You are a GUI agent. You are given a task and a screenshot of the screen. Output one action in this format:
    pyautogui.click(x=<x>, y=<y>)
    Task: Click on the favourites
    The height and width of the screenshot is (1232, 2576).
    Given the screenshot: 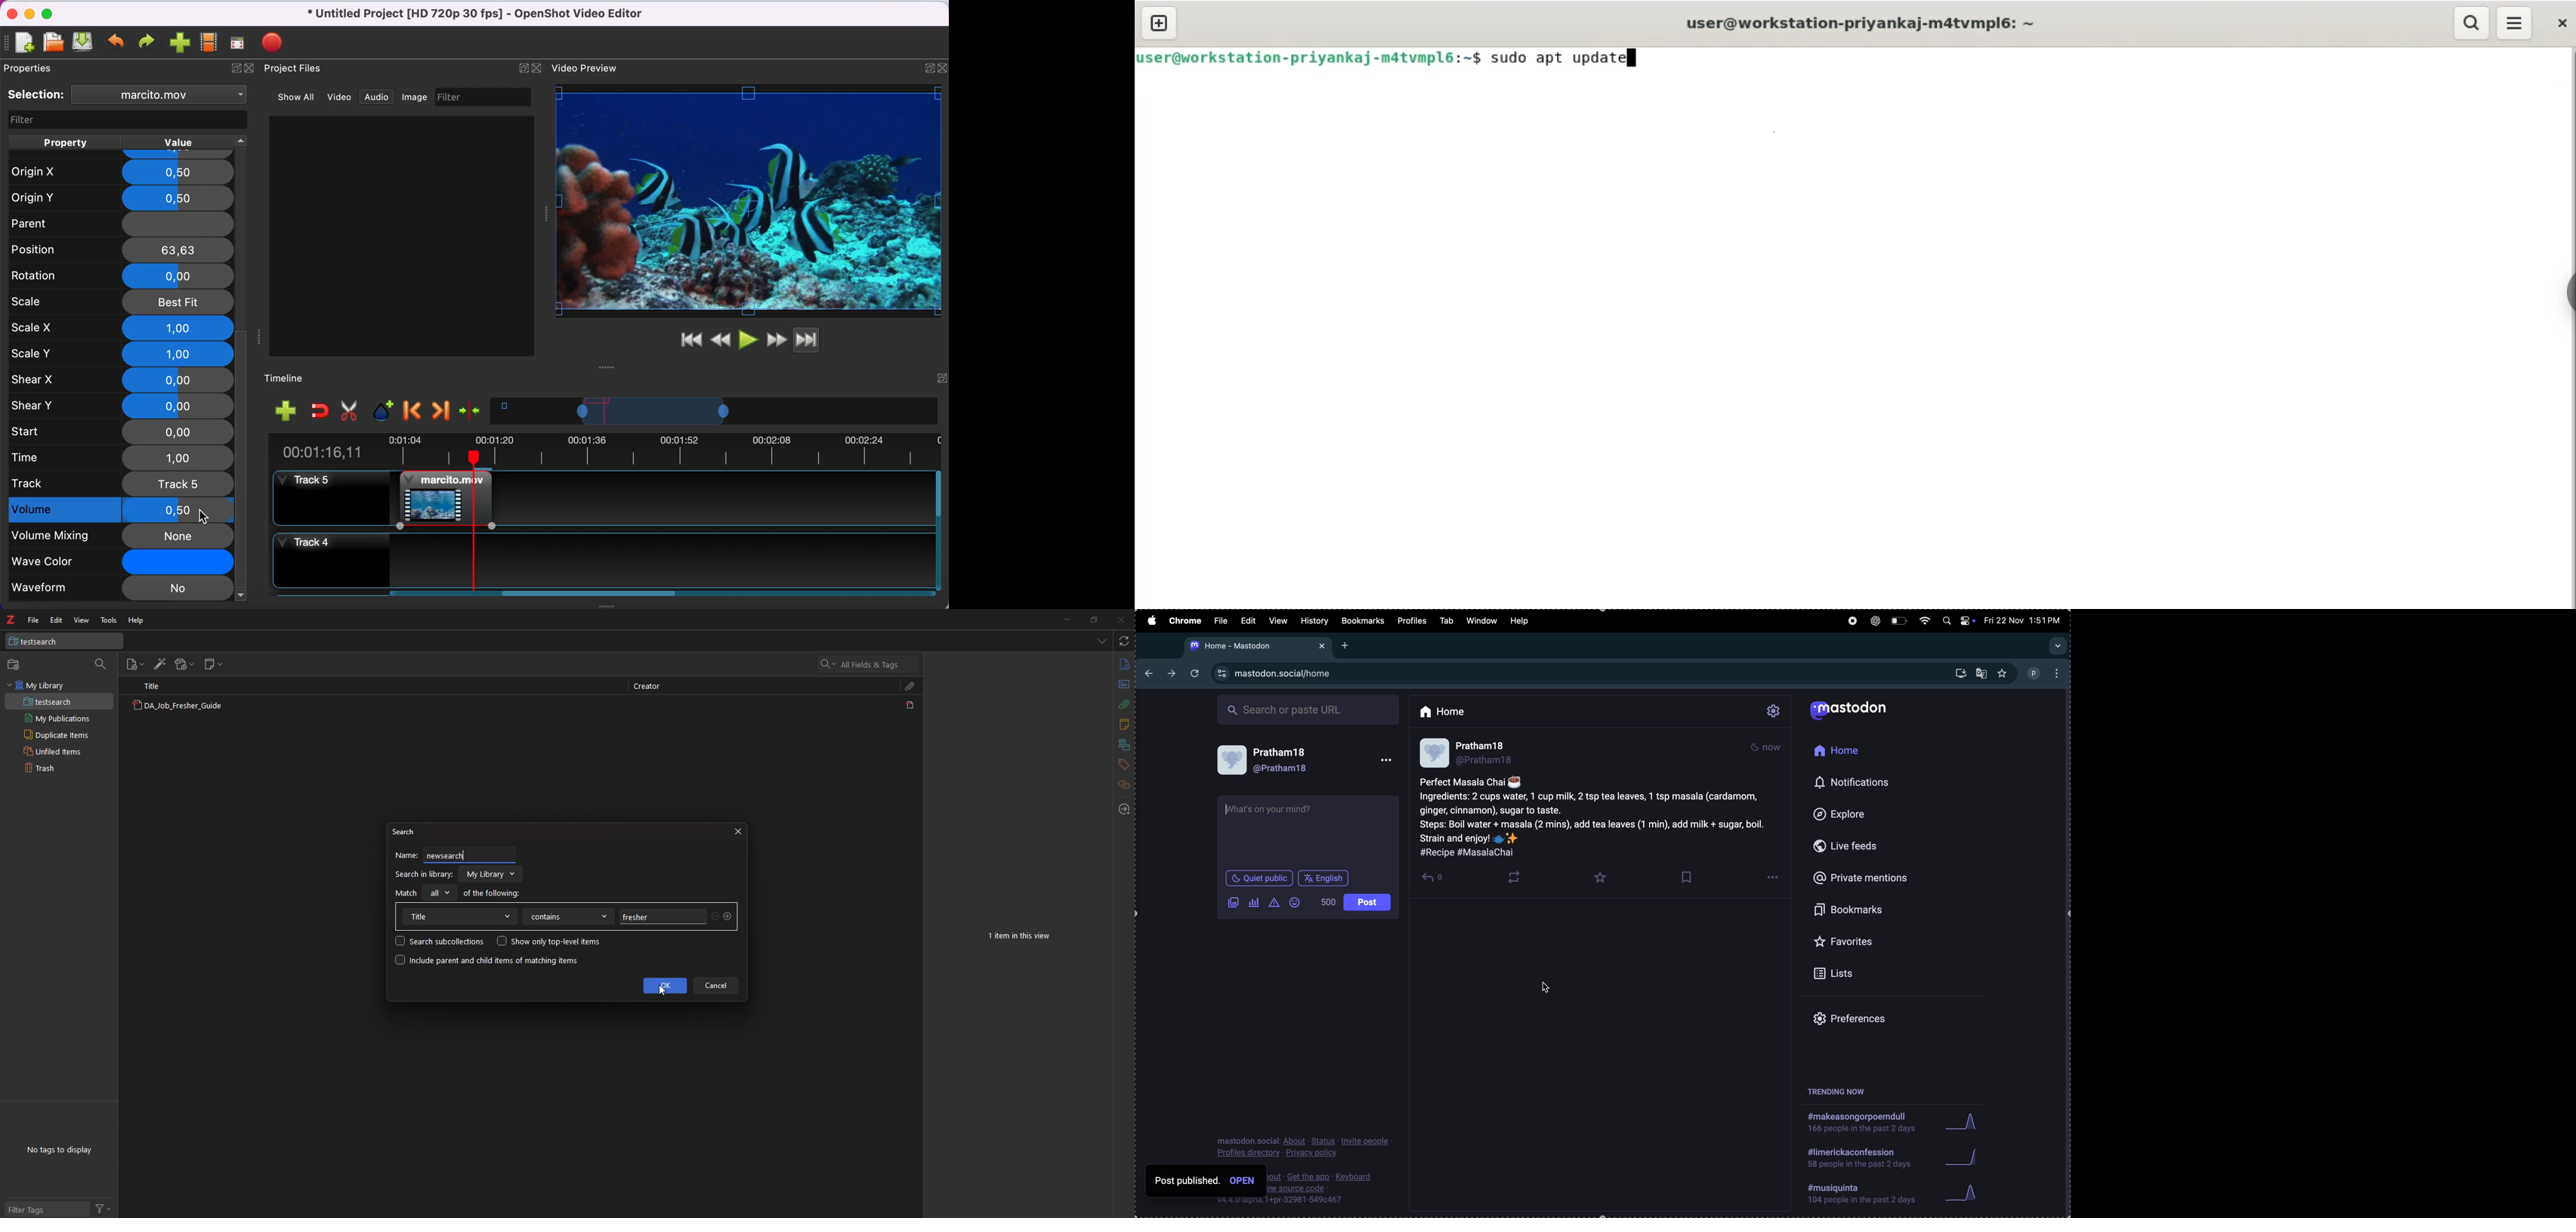 What is the action you would take?
    pyautogui.click(x=2003, y=673)
    